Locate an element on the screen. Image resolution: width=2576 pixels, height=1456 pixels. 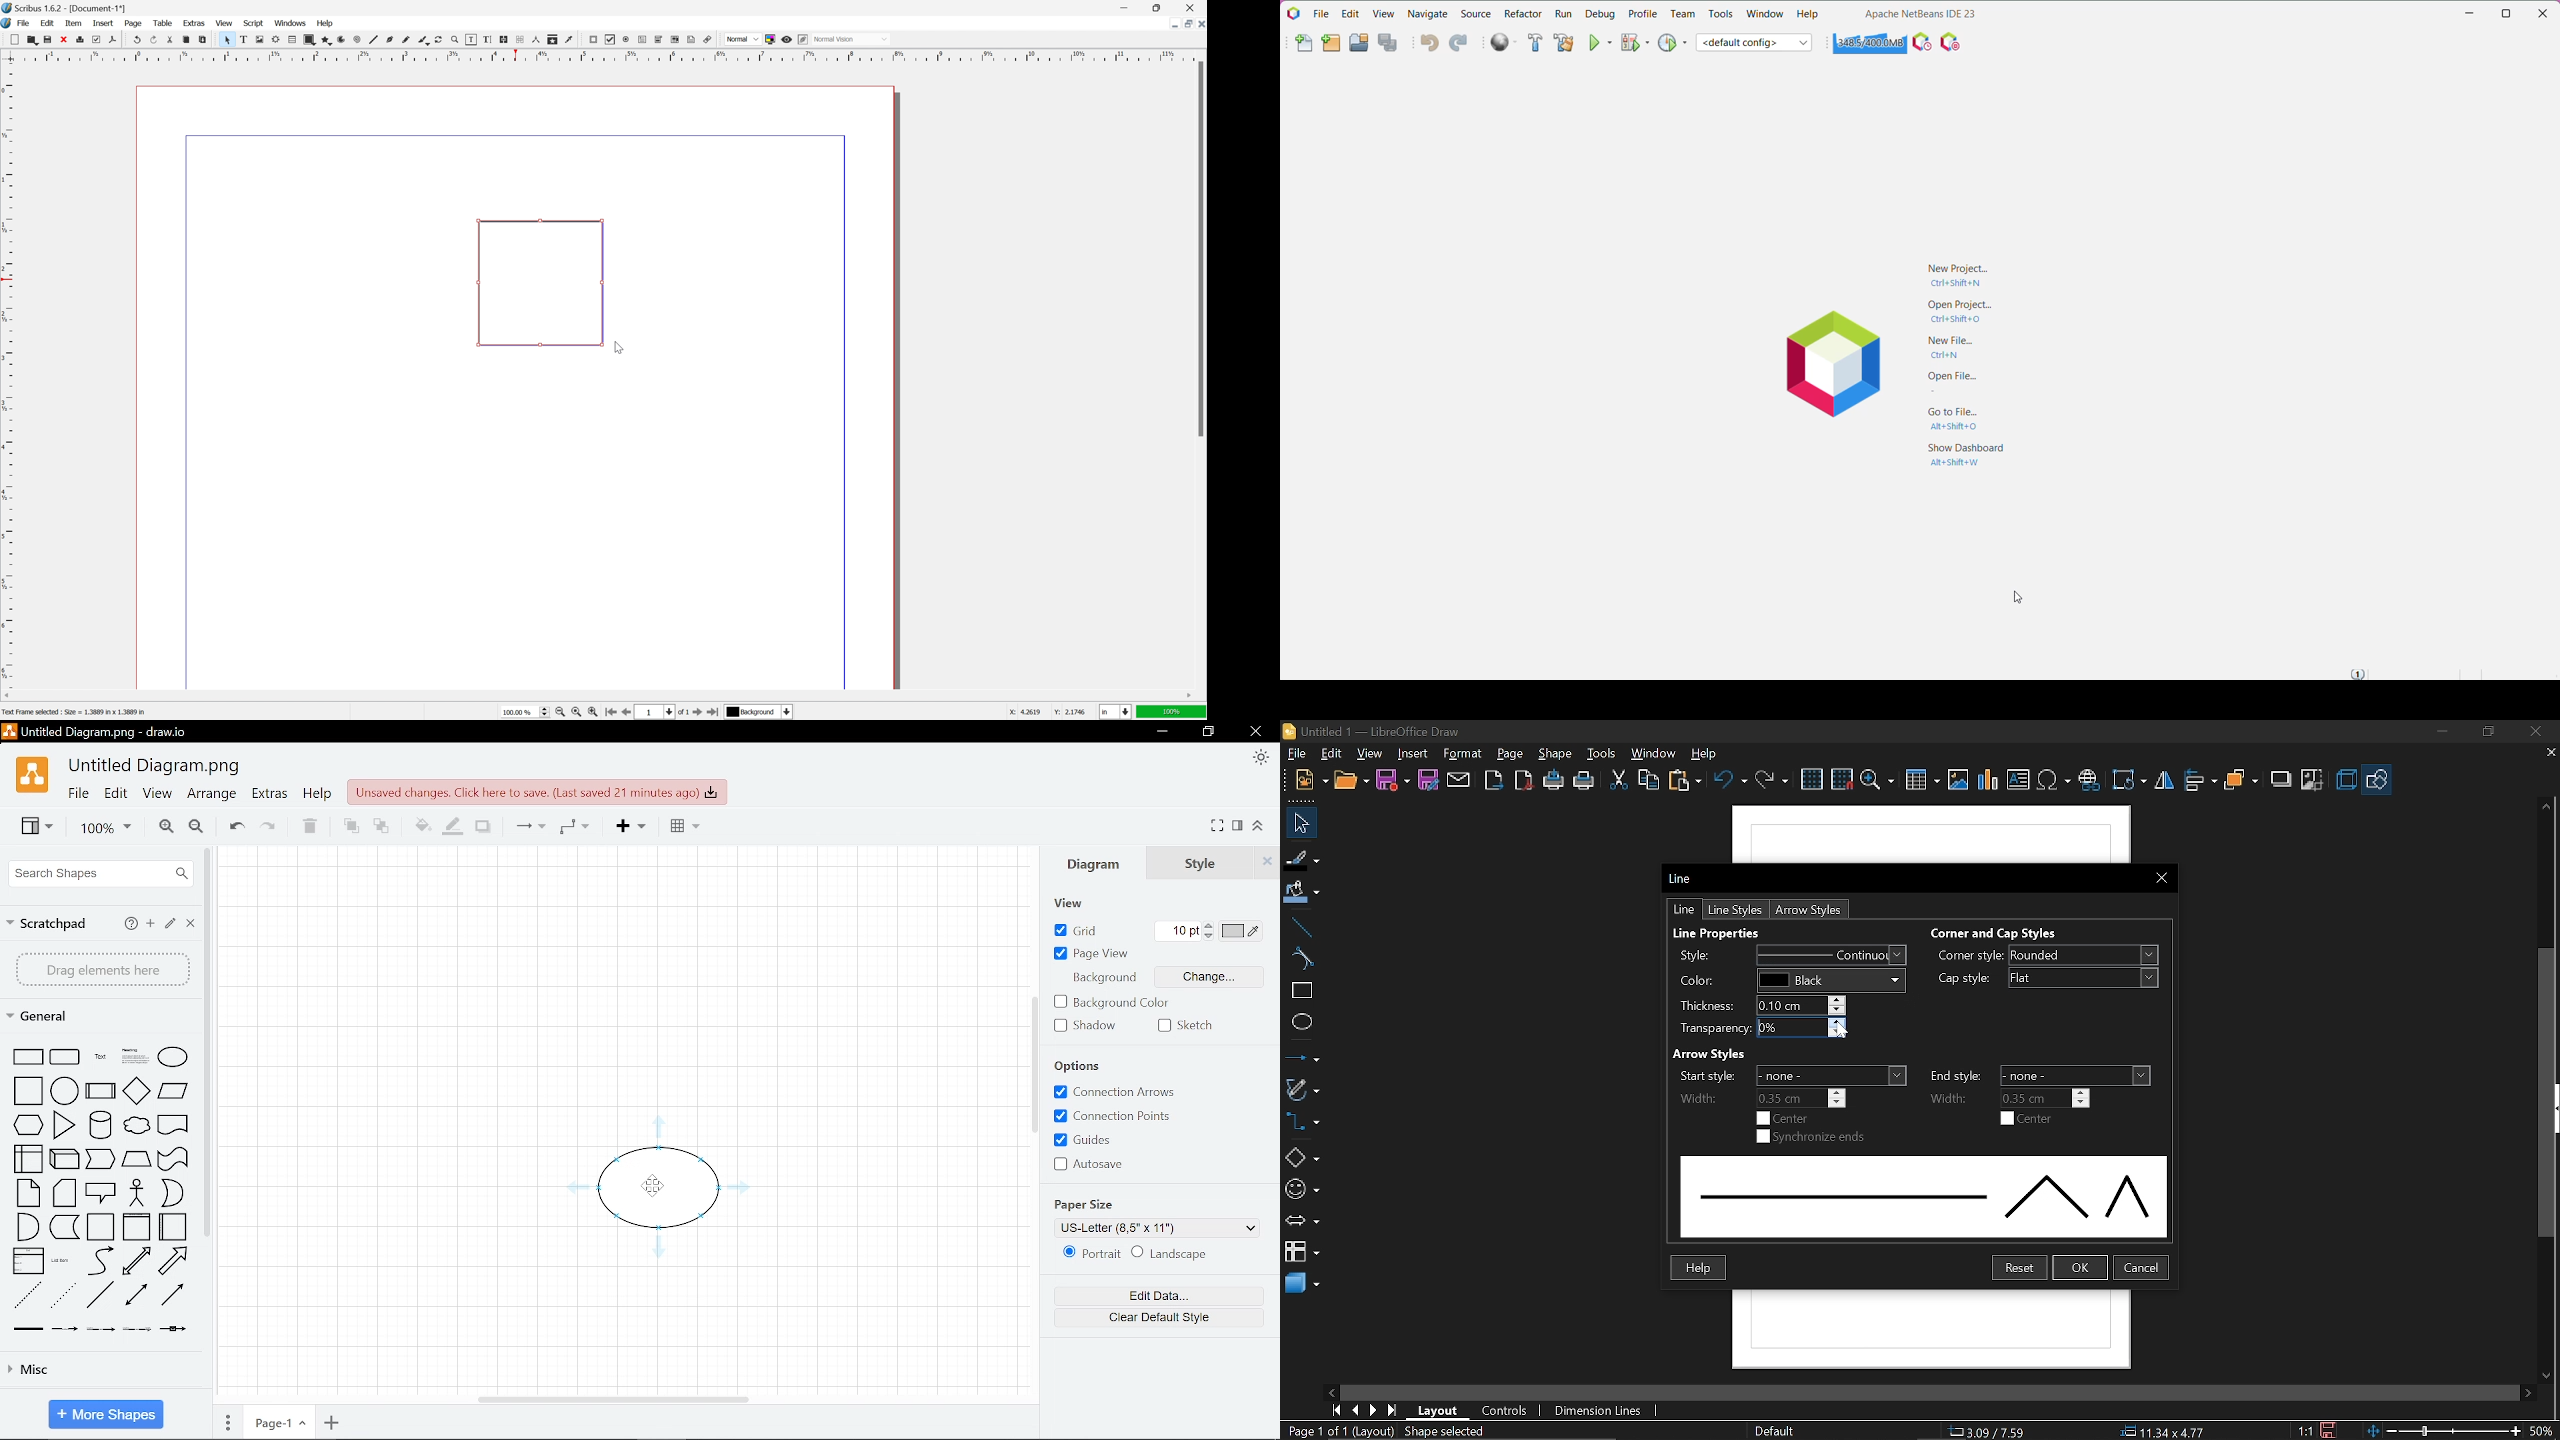
Current window is located at coordinates (1682, 880).